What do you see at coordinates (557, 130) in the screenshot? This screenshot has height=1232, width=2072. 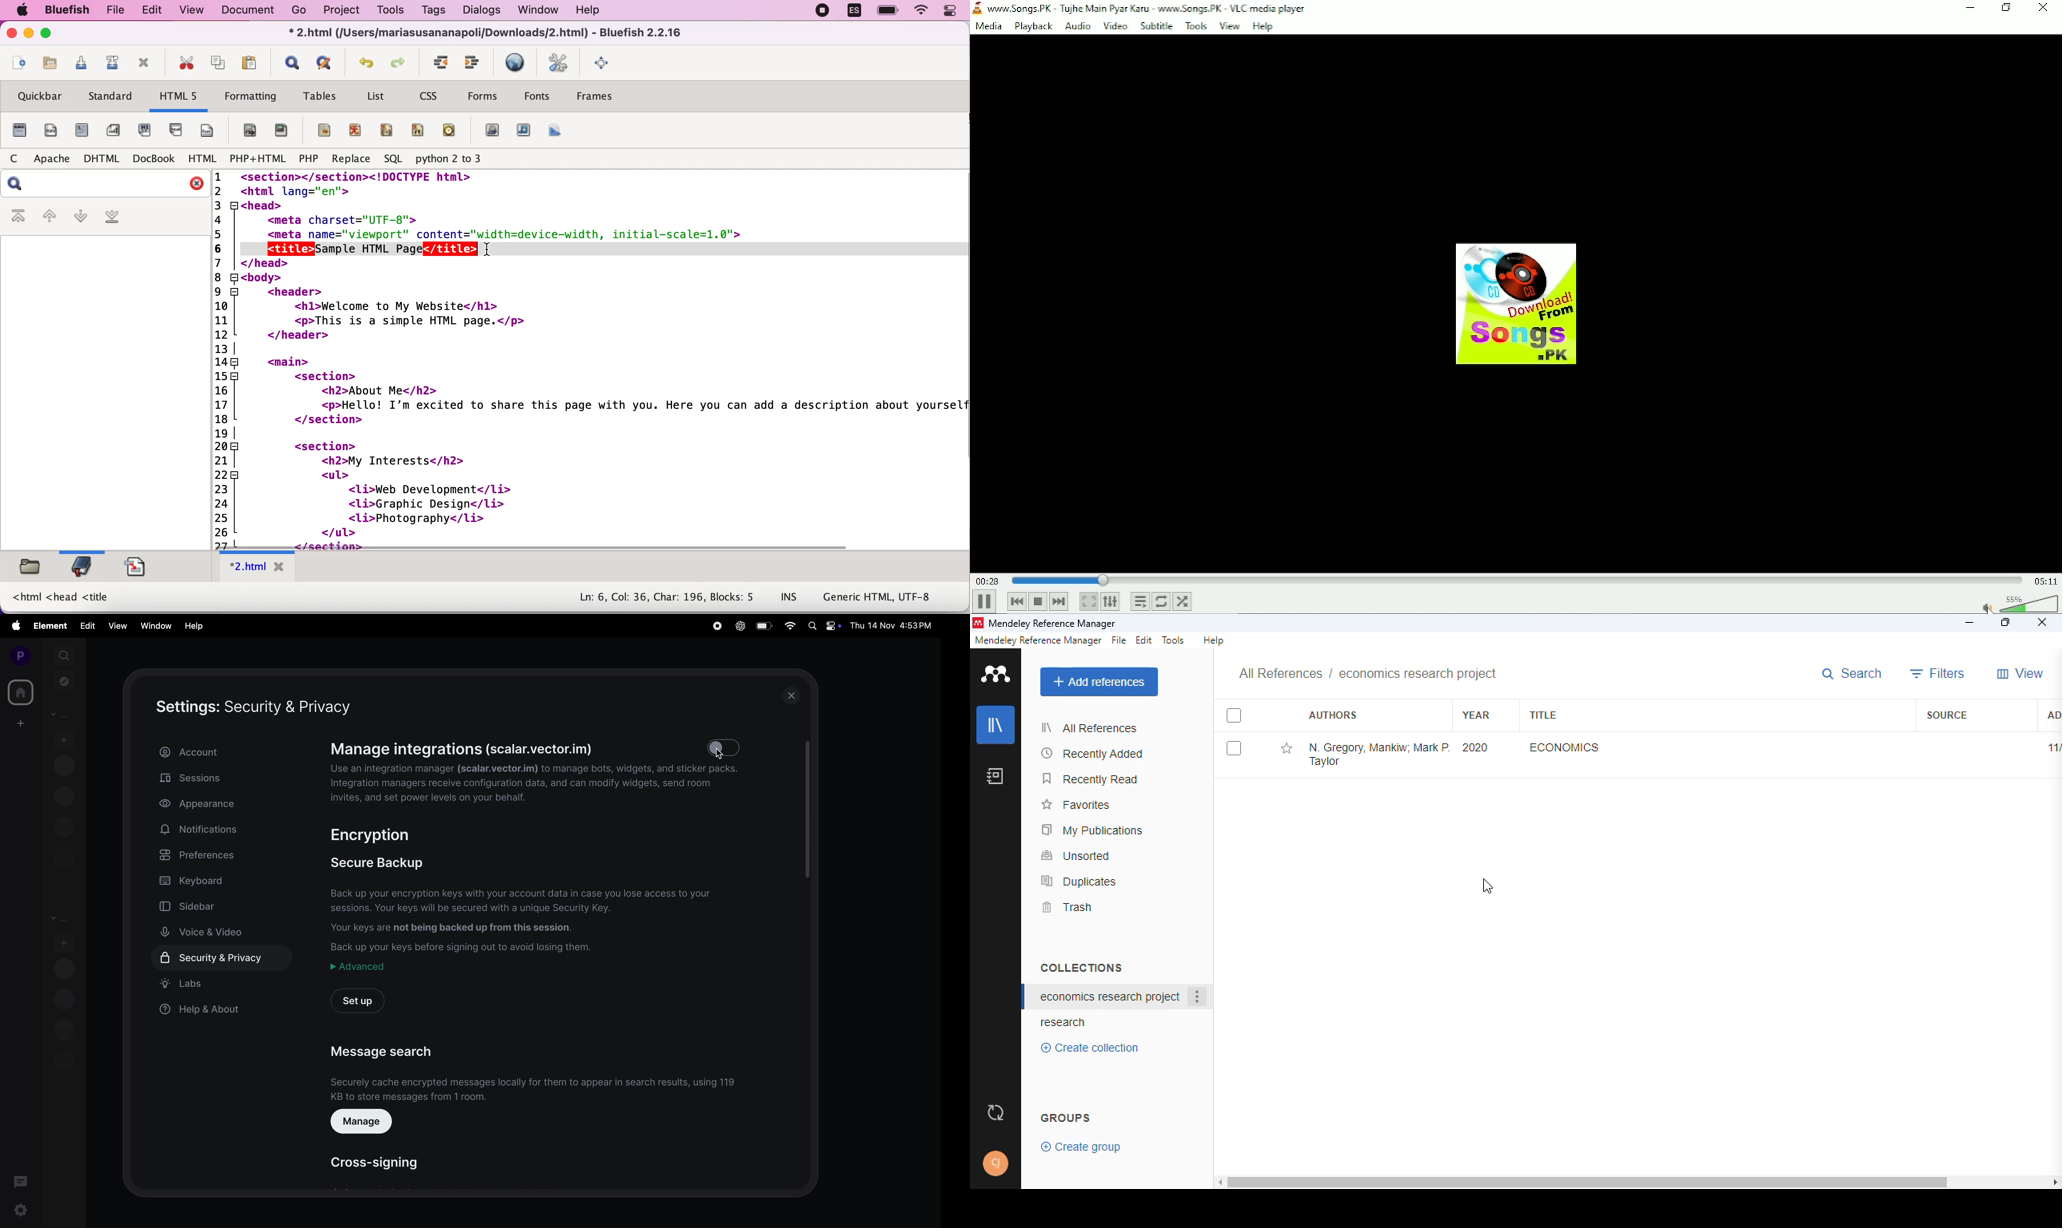 I see `canvas` at bounding box center [557, 130].